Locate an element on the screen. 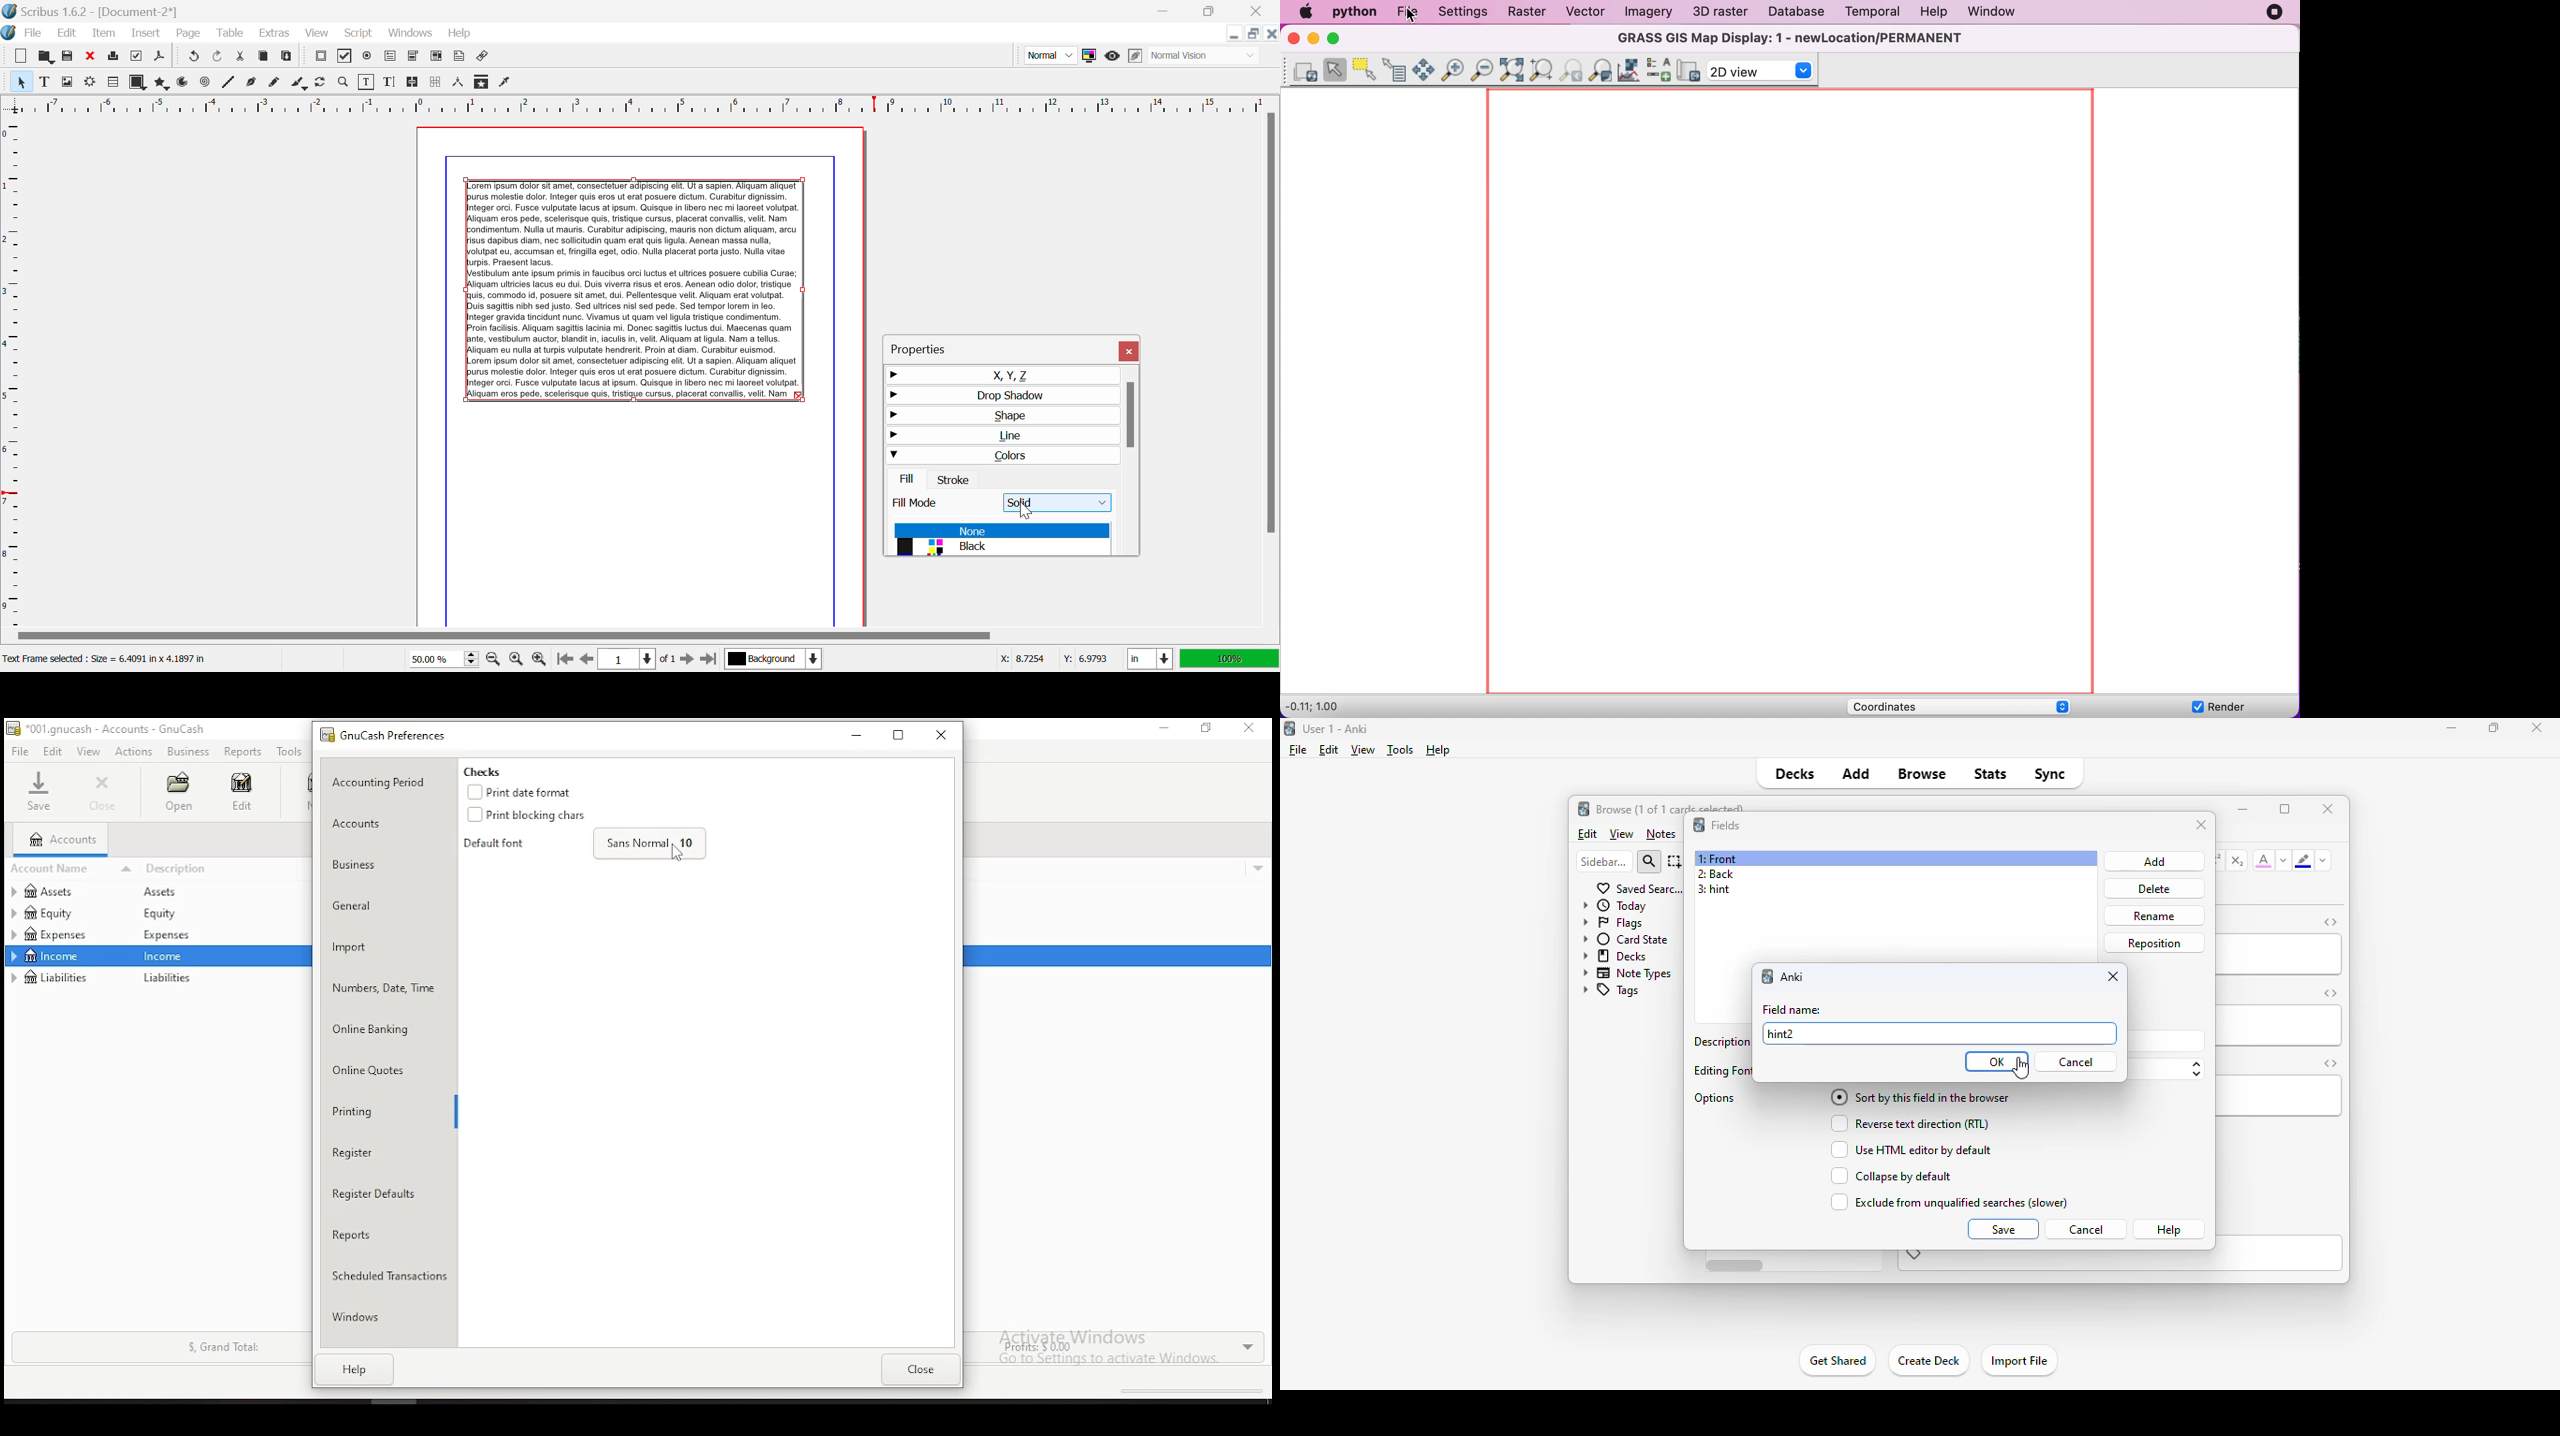 The image size is (2576, 1456). Pdf Checkbox is located at coordinates (345, 58).